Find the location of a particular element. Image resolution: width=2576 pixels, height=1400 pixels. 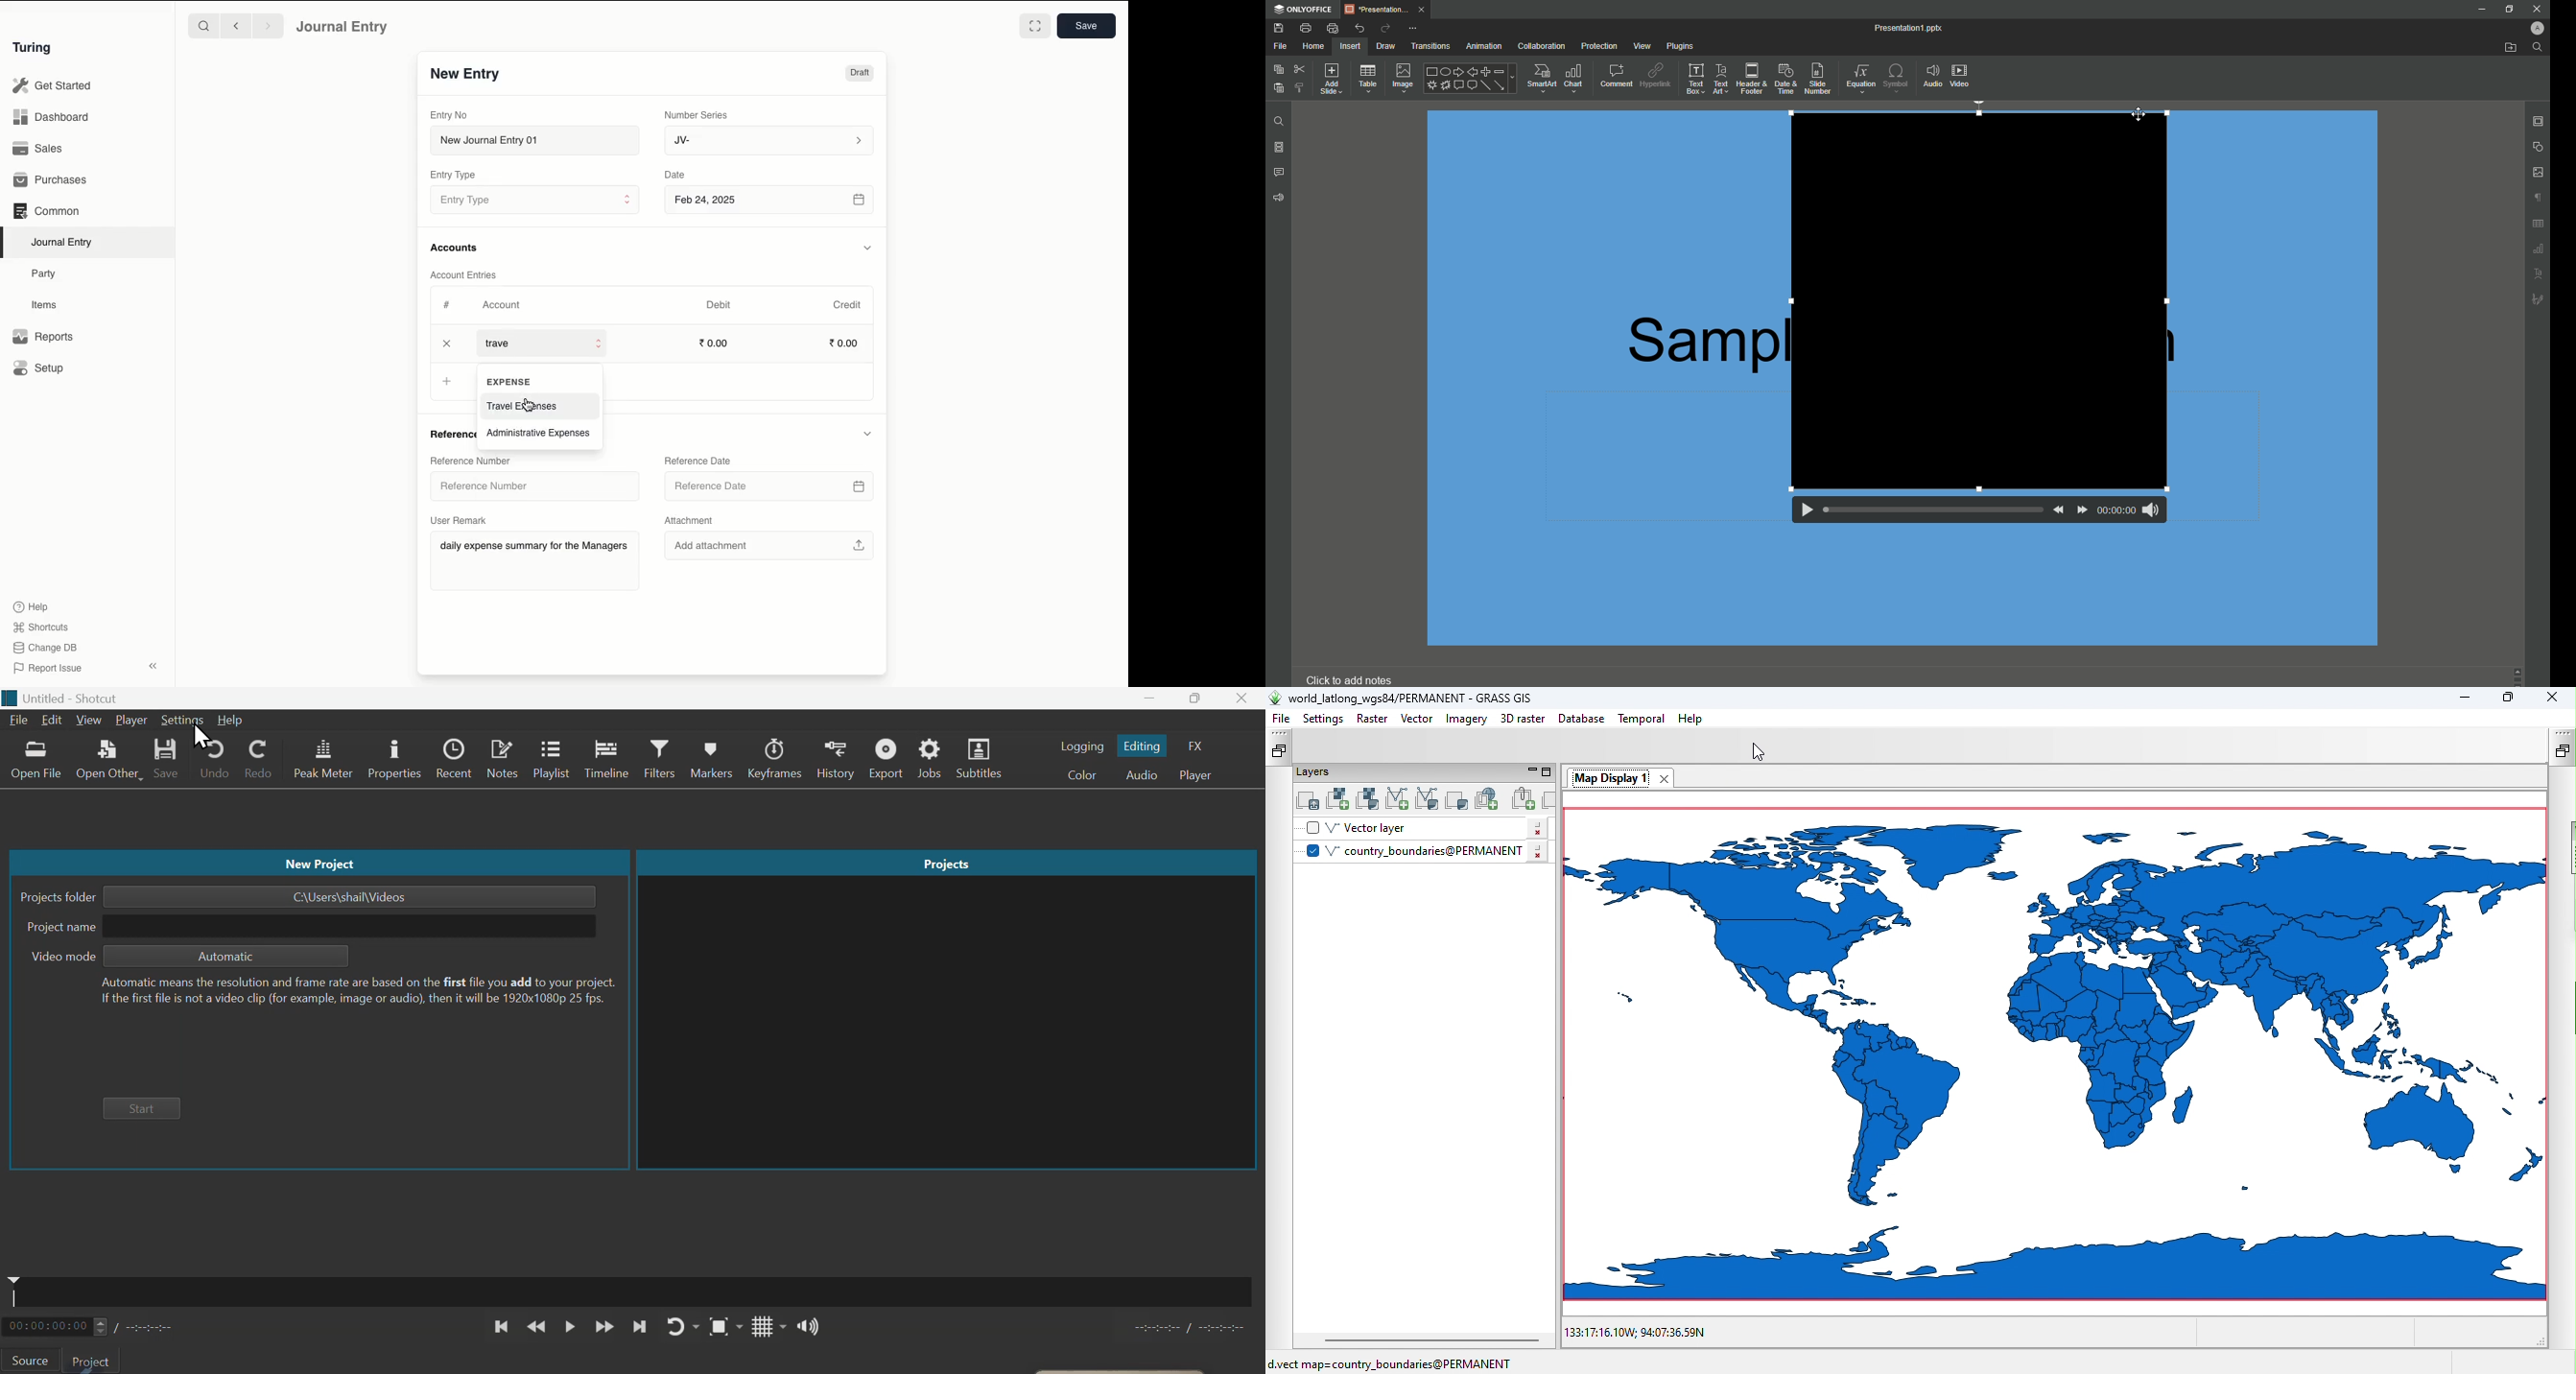

Shortcuts is located at coordinates (43, 627).